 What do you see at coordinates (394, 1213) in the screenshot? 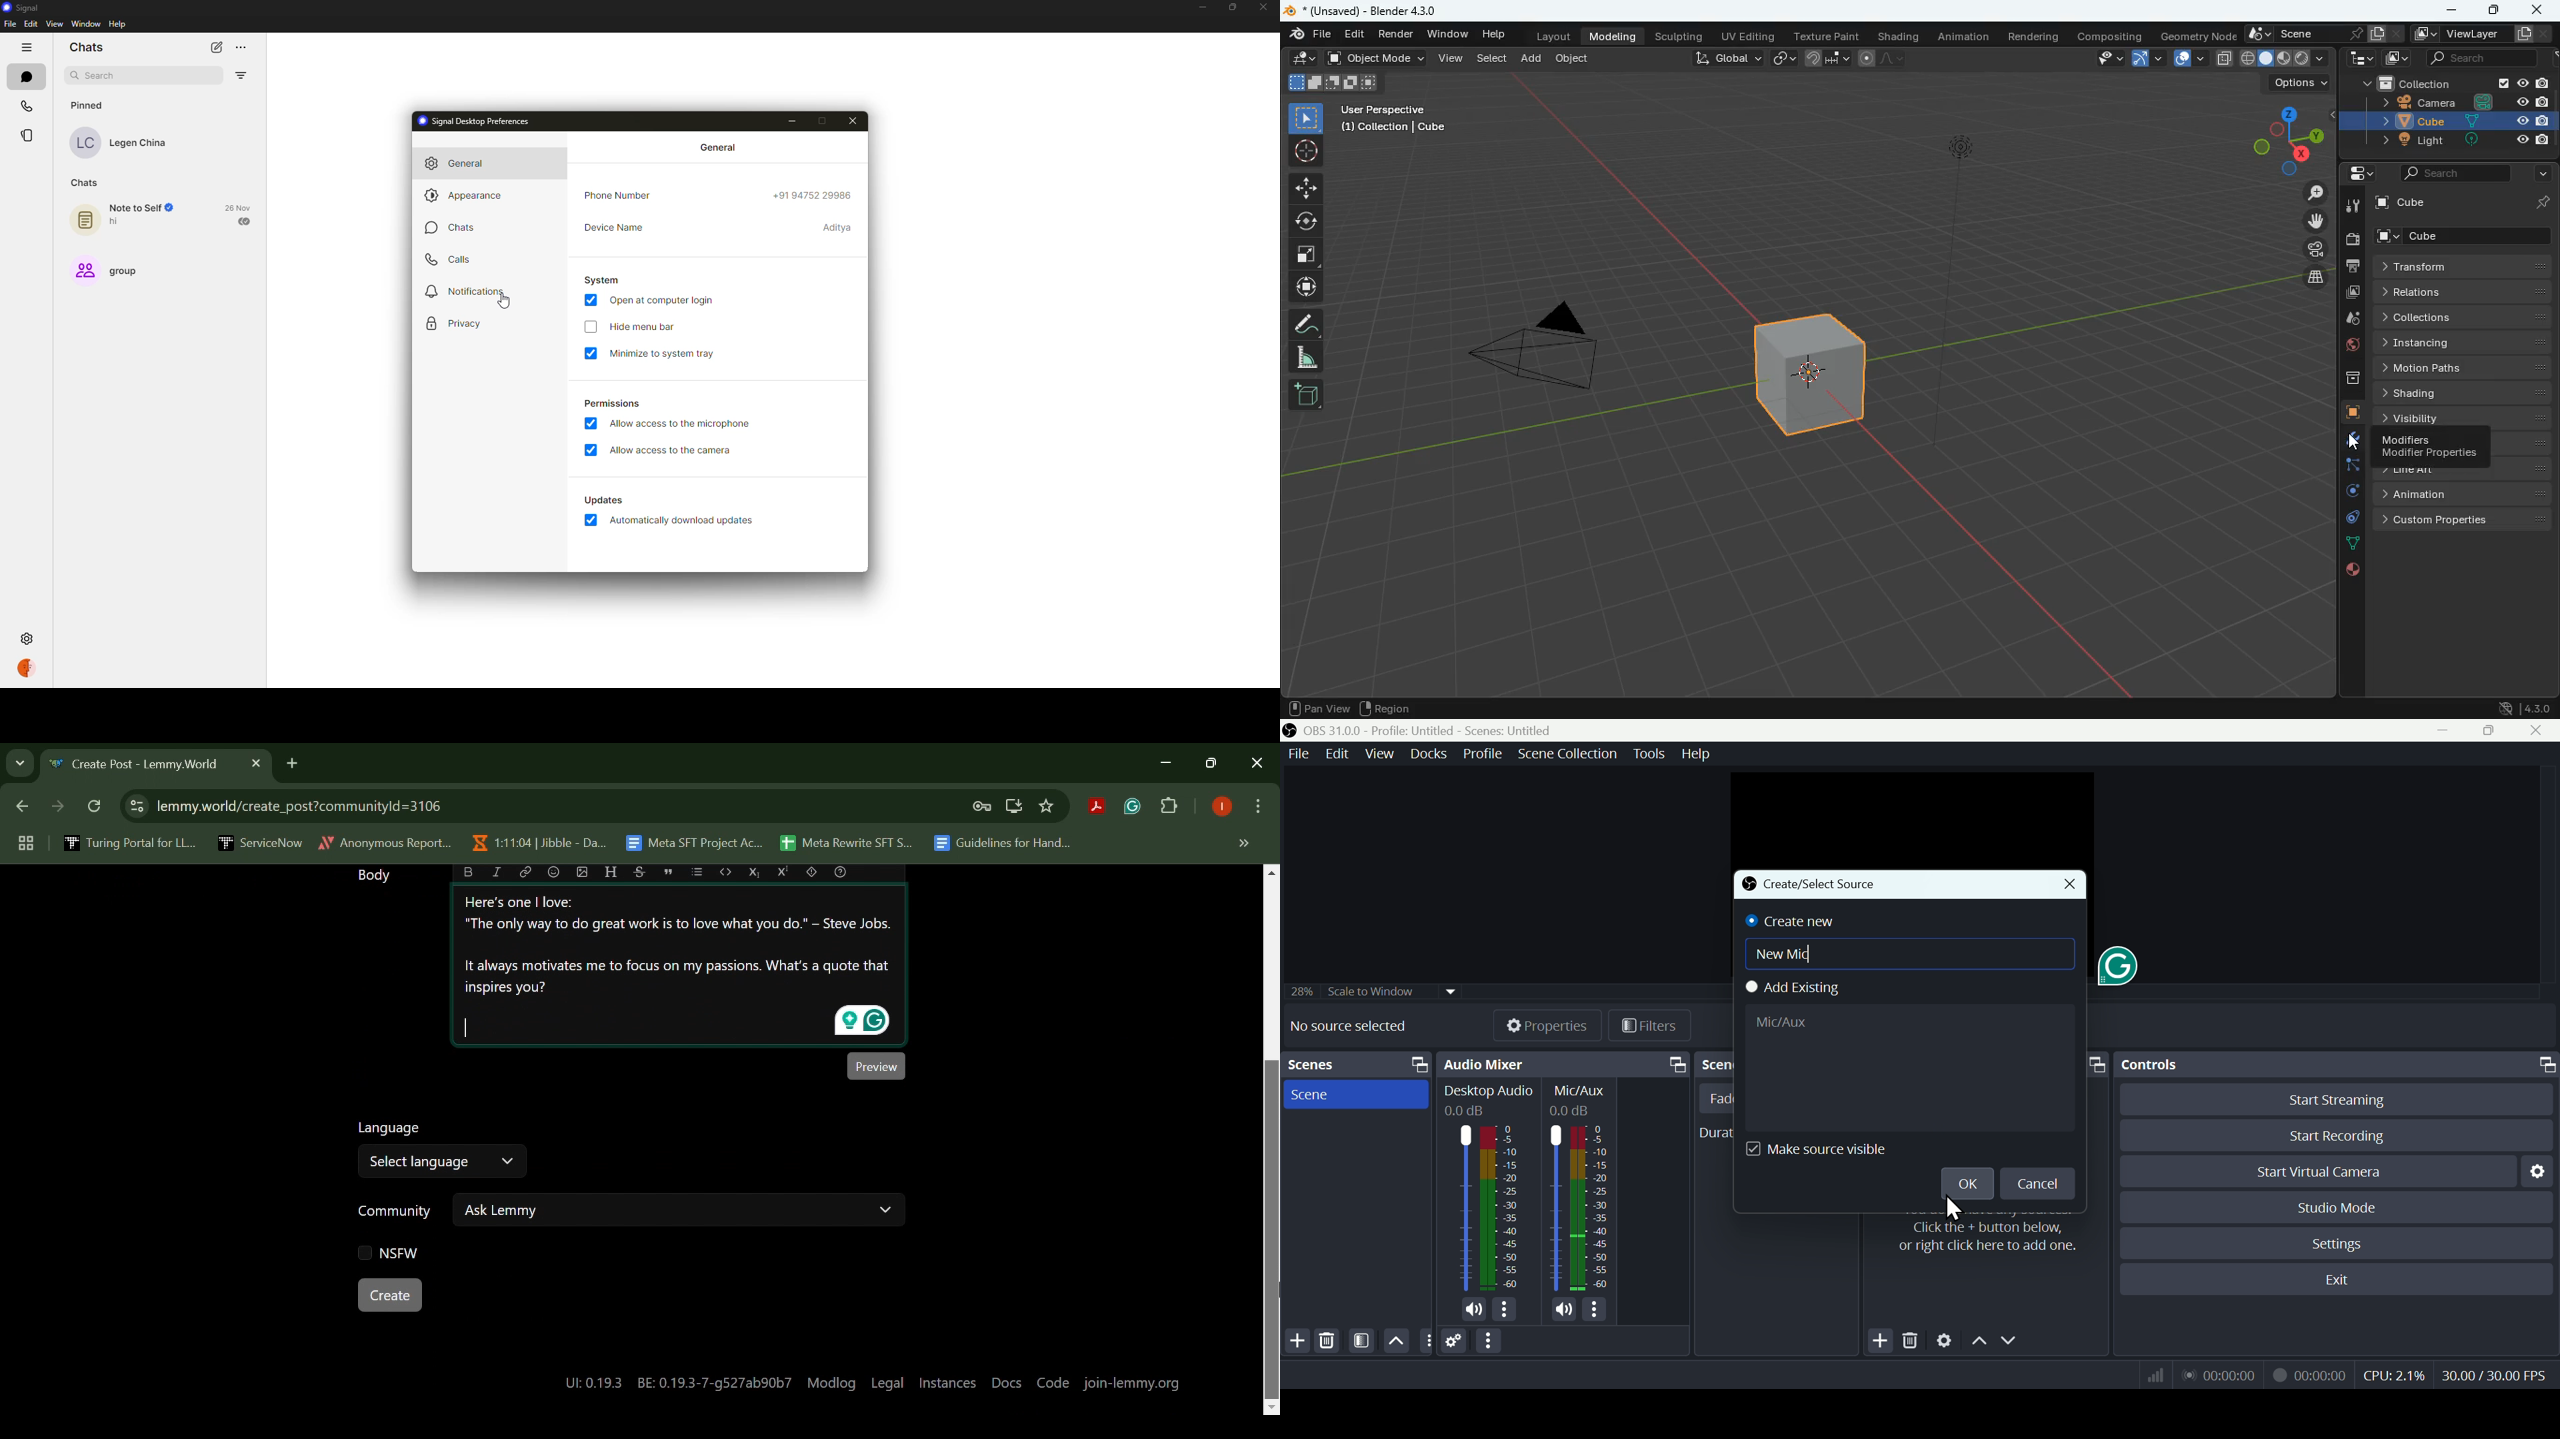
I see `Community` at bounding box center [394, 1213].